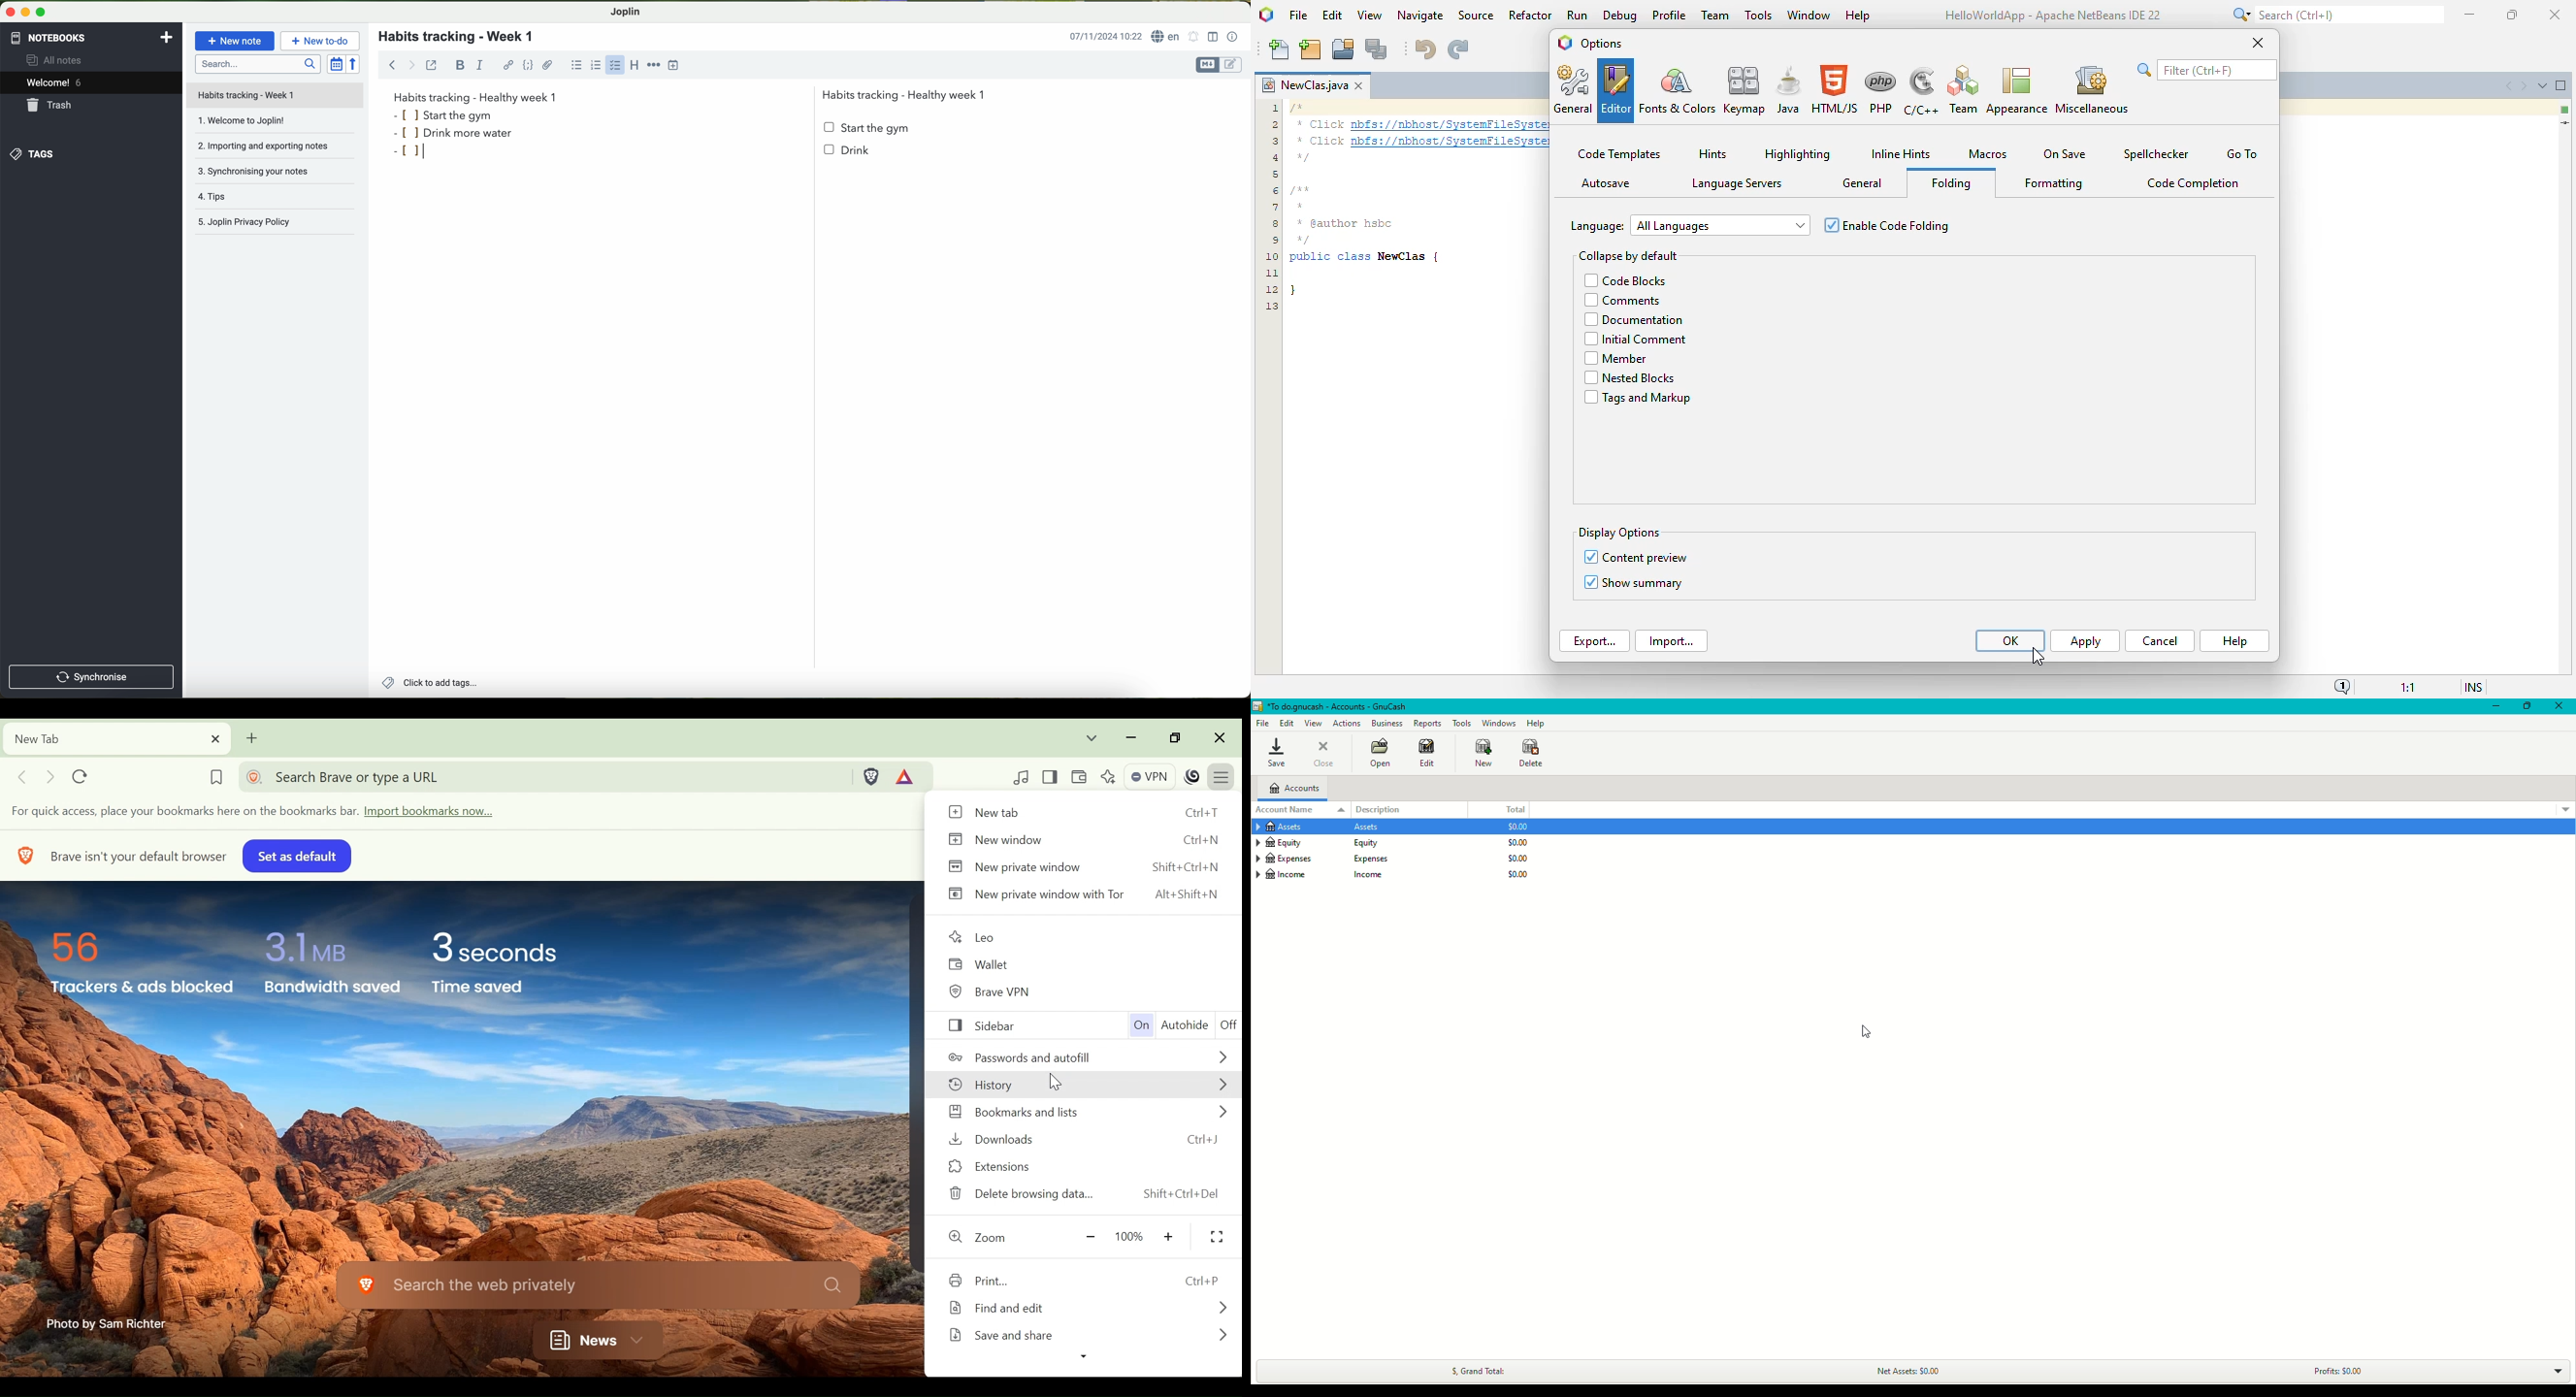 The image size is (2576, 1400). Describe the element at coordinates (1234, 38) in the screenshot. I see `note properties` at that location.